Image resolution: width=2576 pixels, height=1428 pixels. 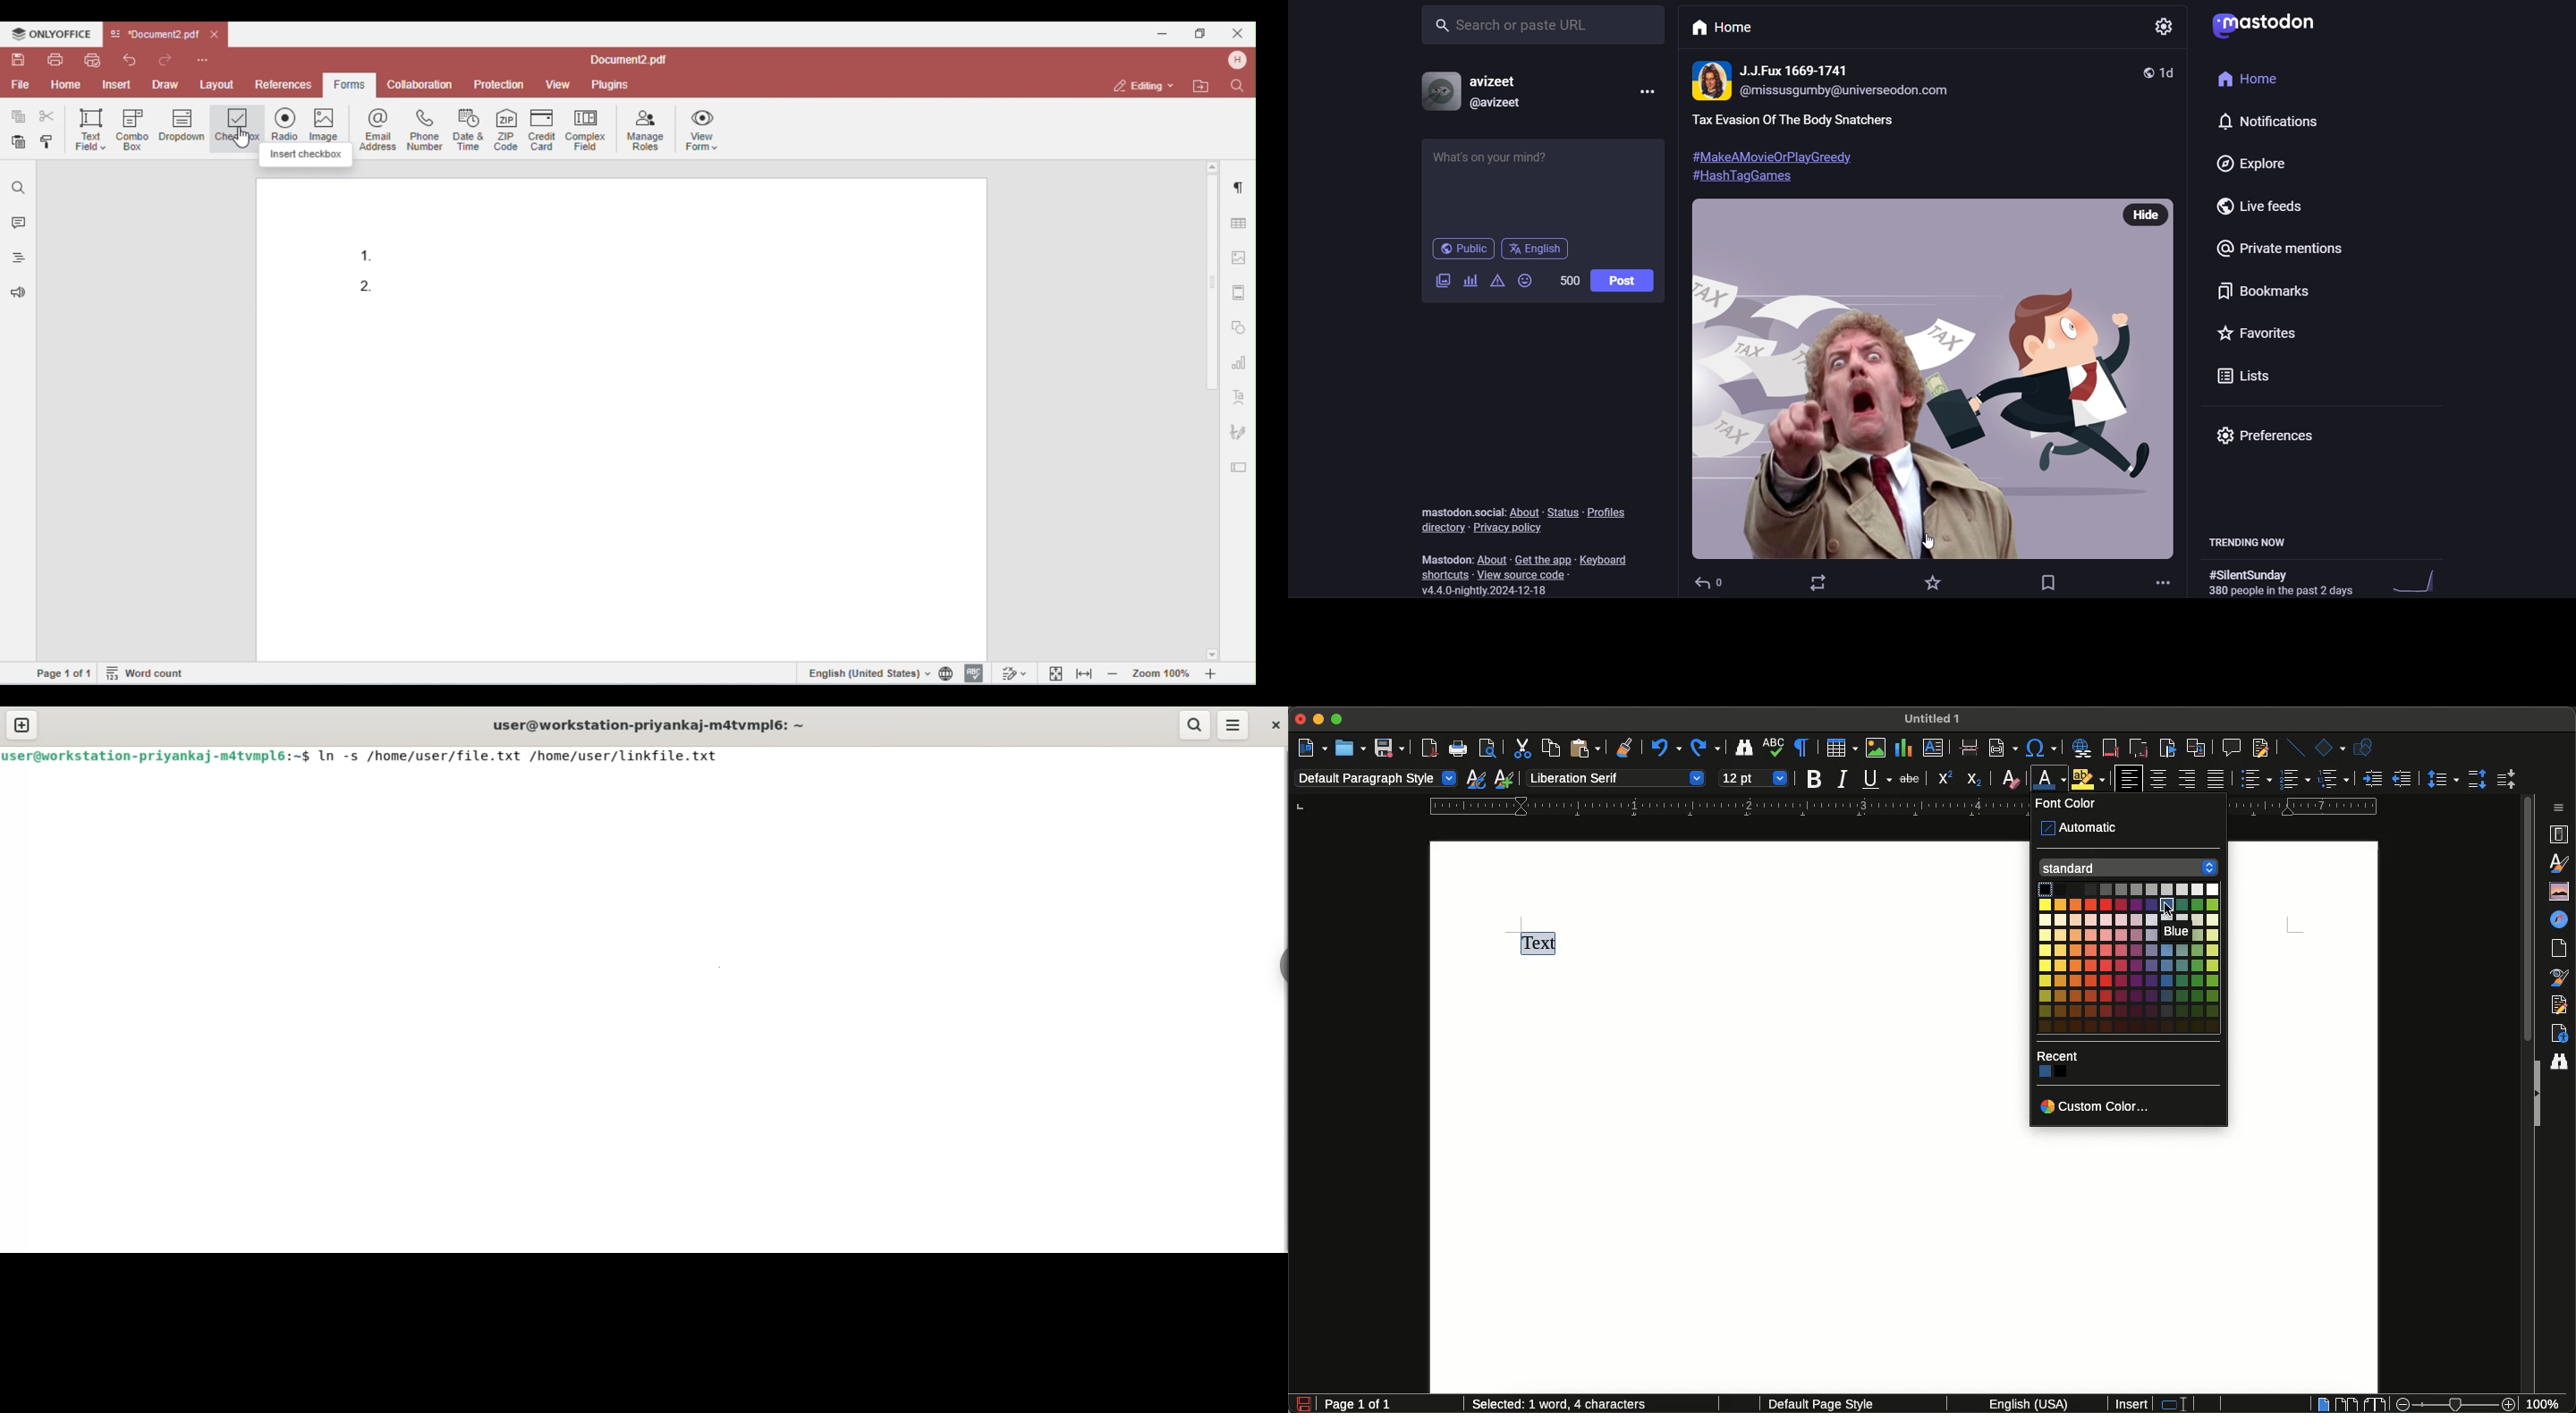 What do you see at coordinates (2167, 749) in the screenshot?
I see `Insert bookmark` at bounding box center [2167, 749].